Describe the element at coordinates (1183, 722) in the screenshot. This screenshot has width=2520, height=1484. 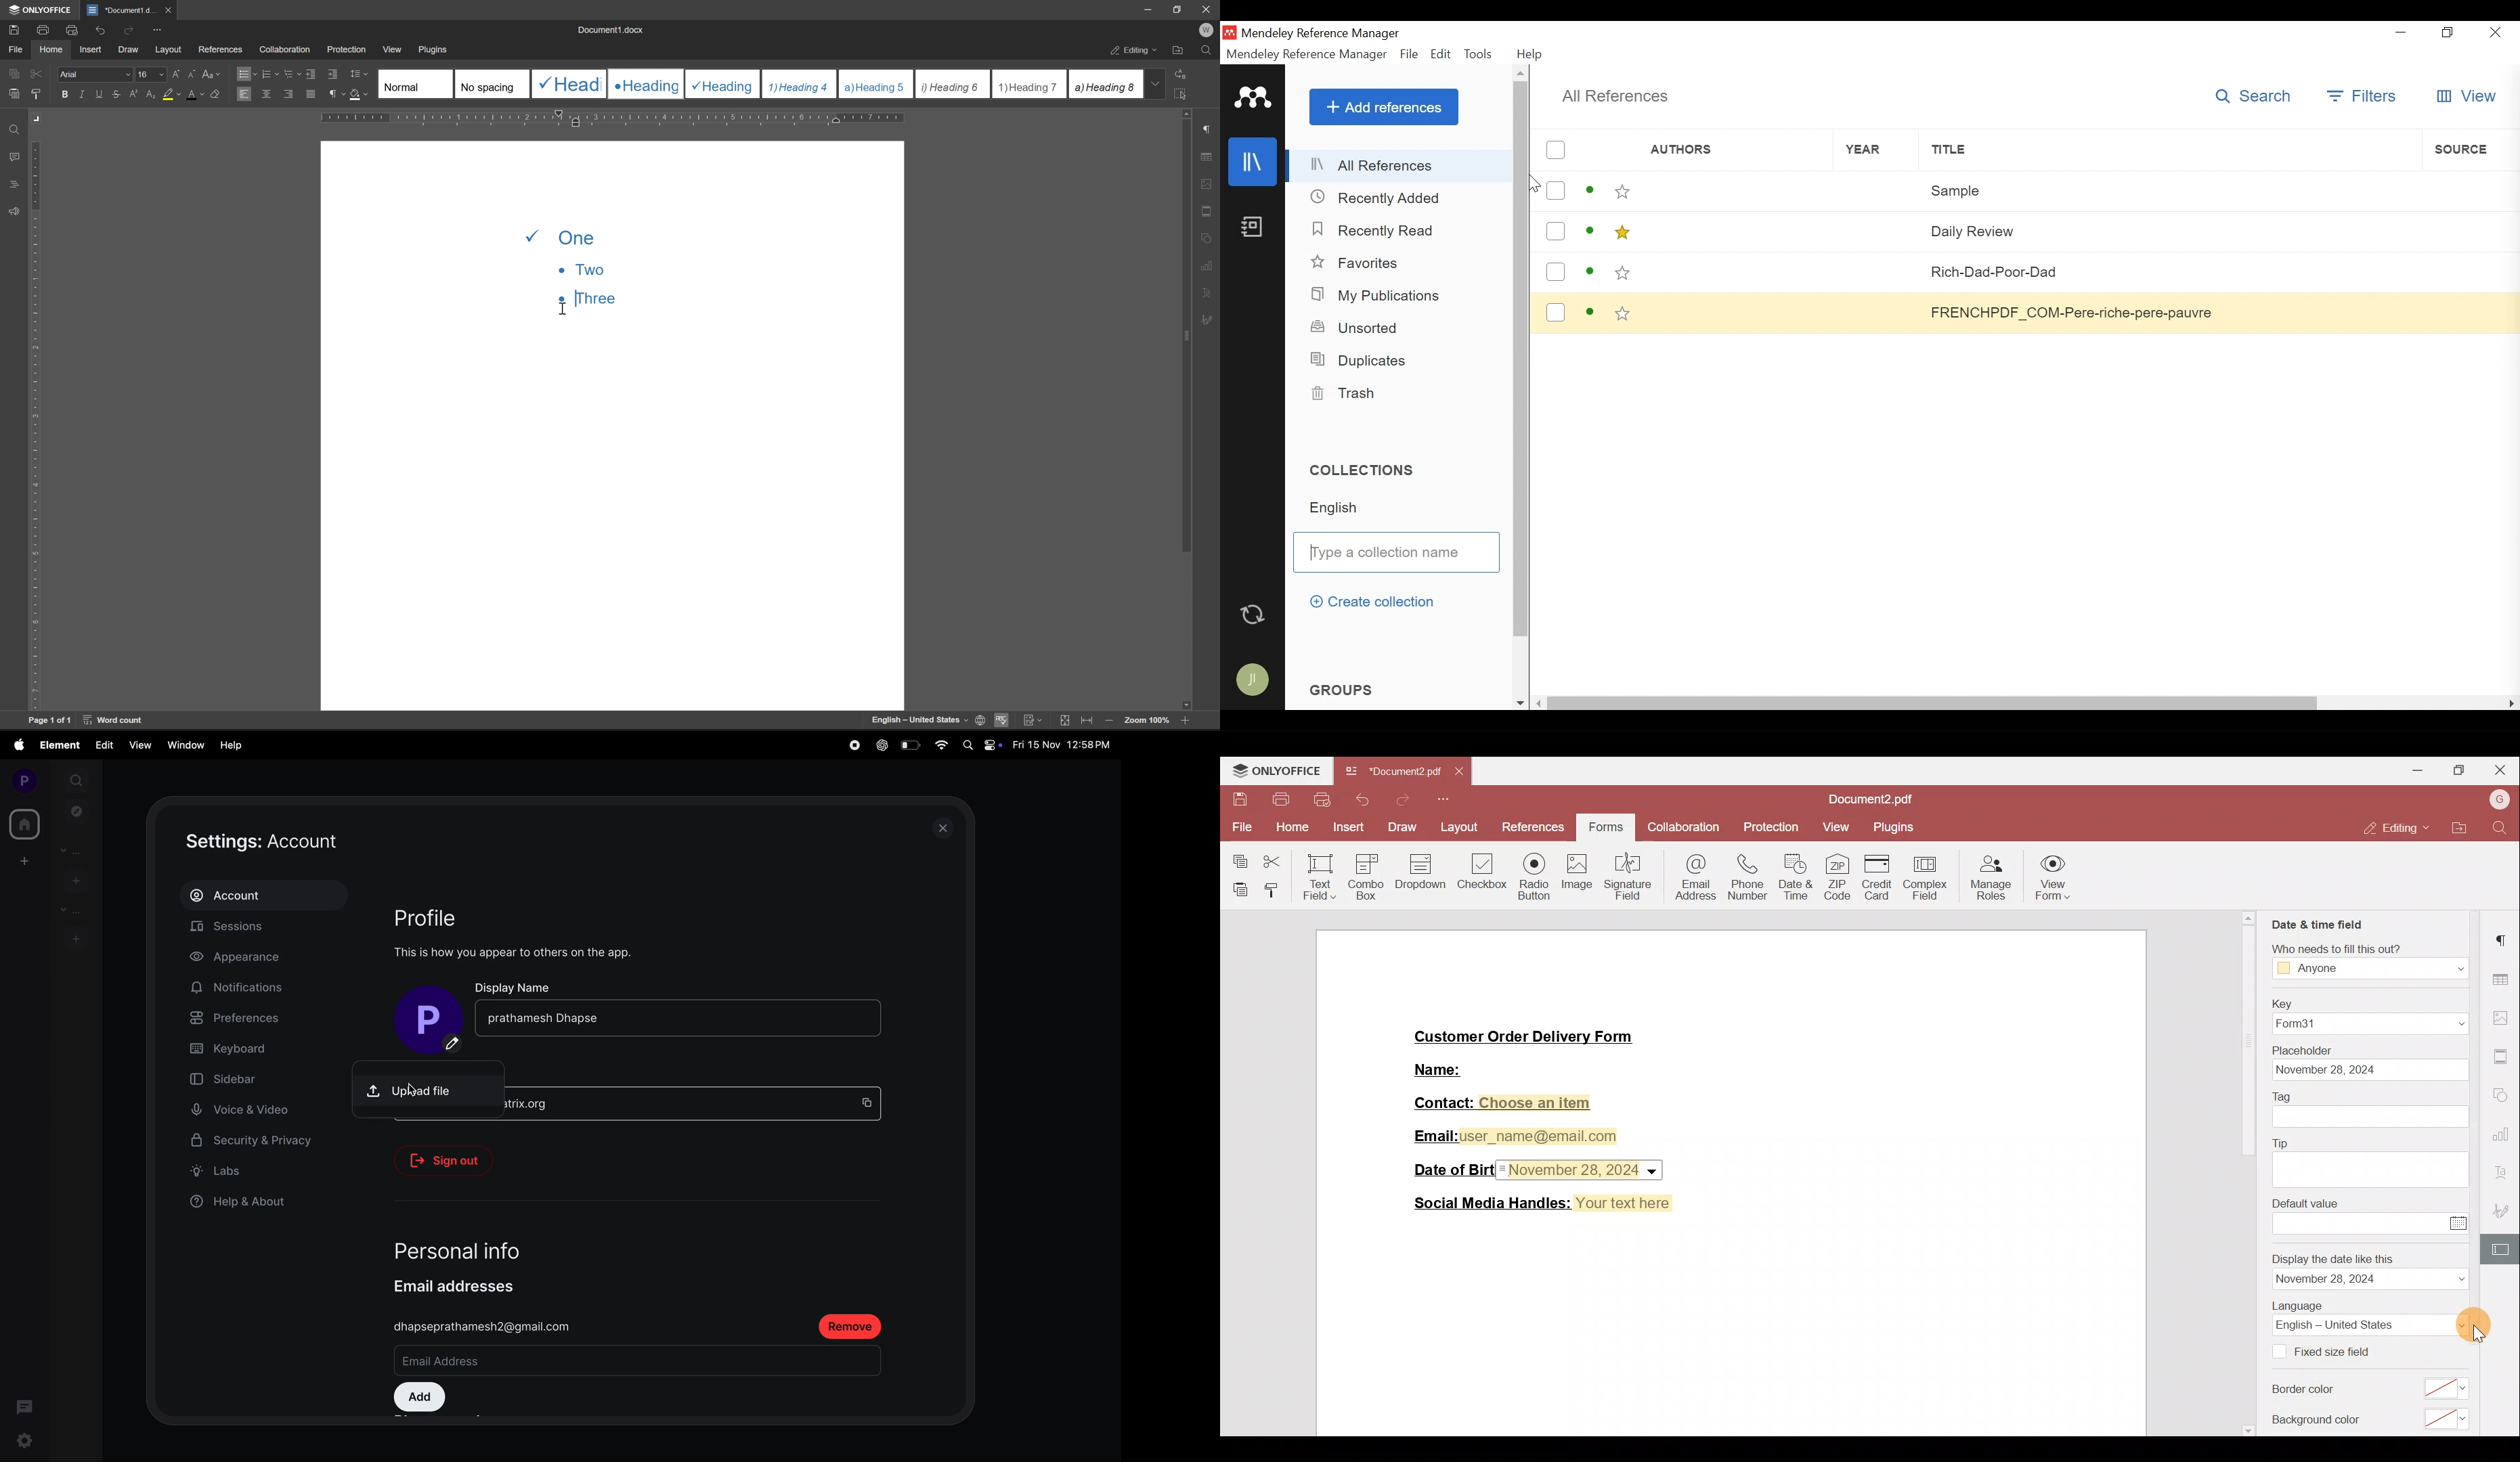
I see `zoom in` at that location.